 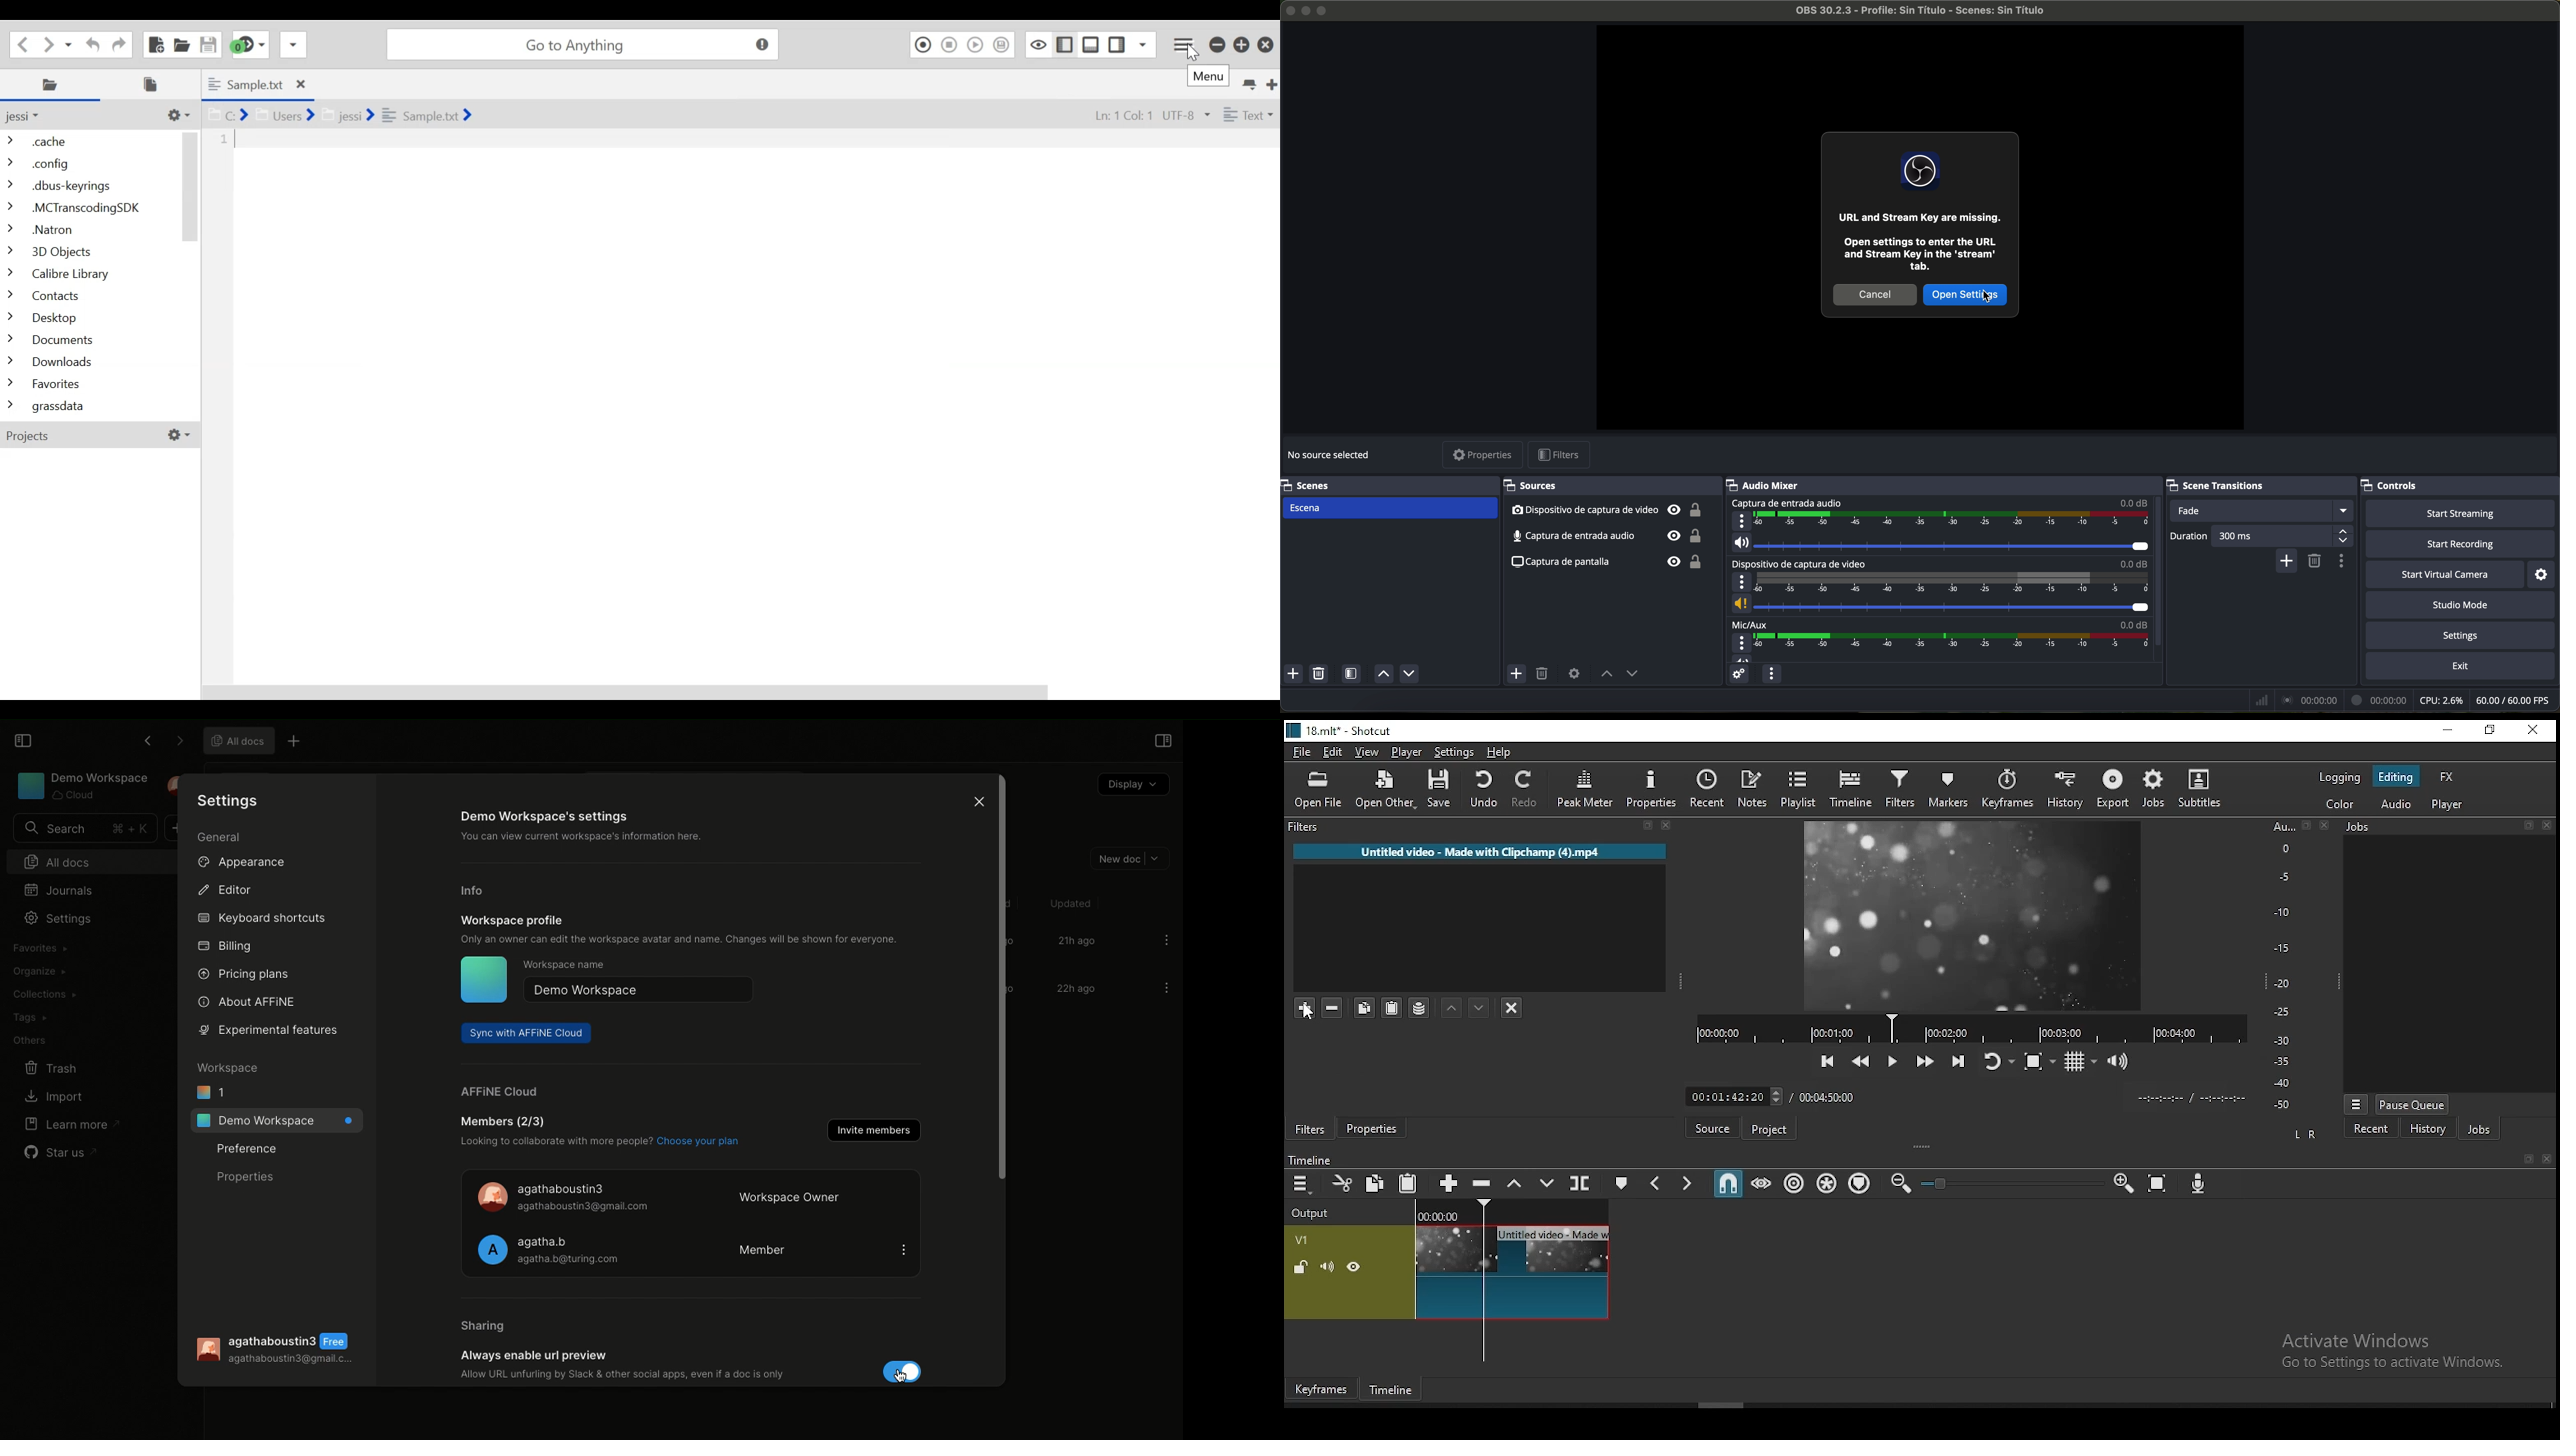 I want to click on Detach, so click(x=2528, y=825).